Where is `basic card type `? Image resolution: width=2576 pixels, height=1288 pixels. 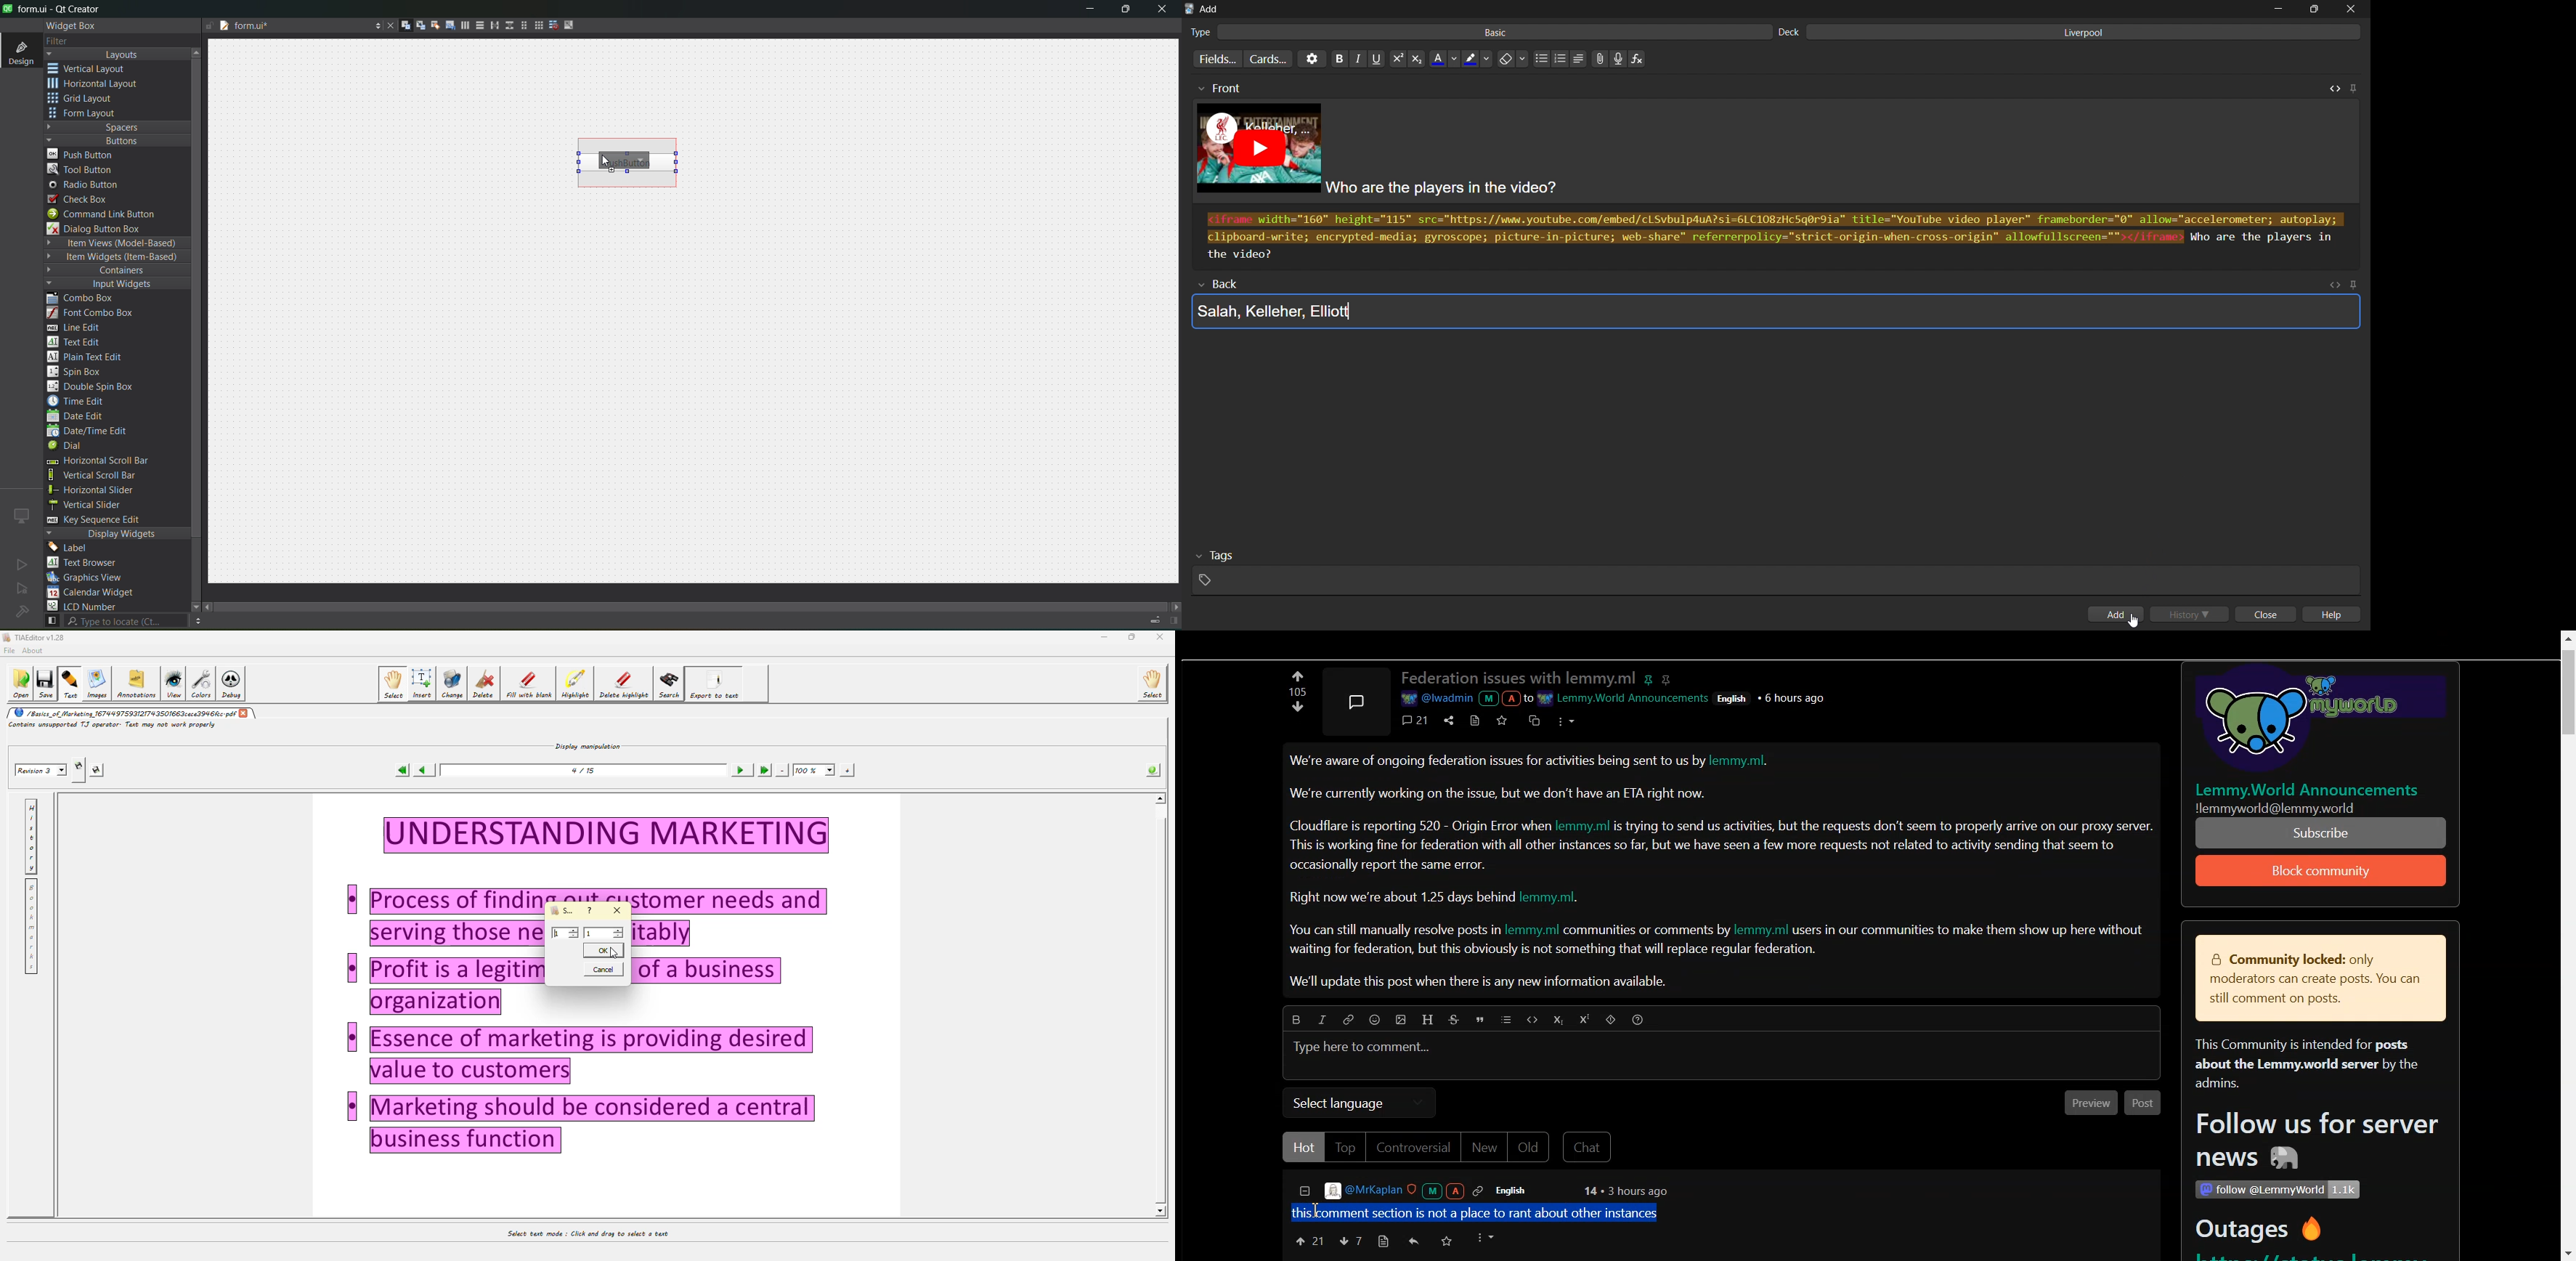
basic card type  is located at coordinates (1478, 32).